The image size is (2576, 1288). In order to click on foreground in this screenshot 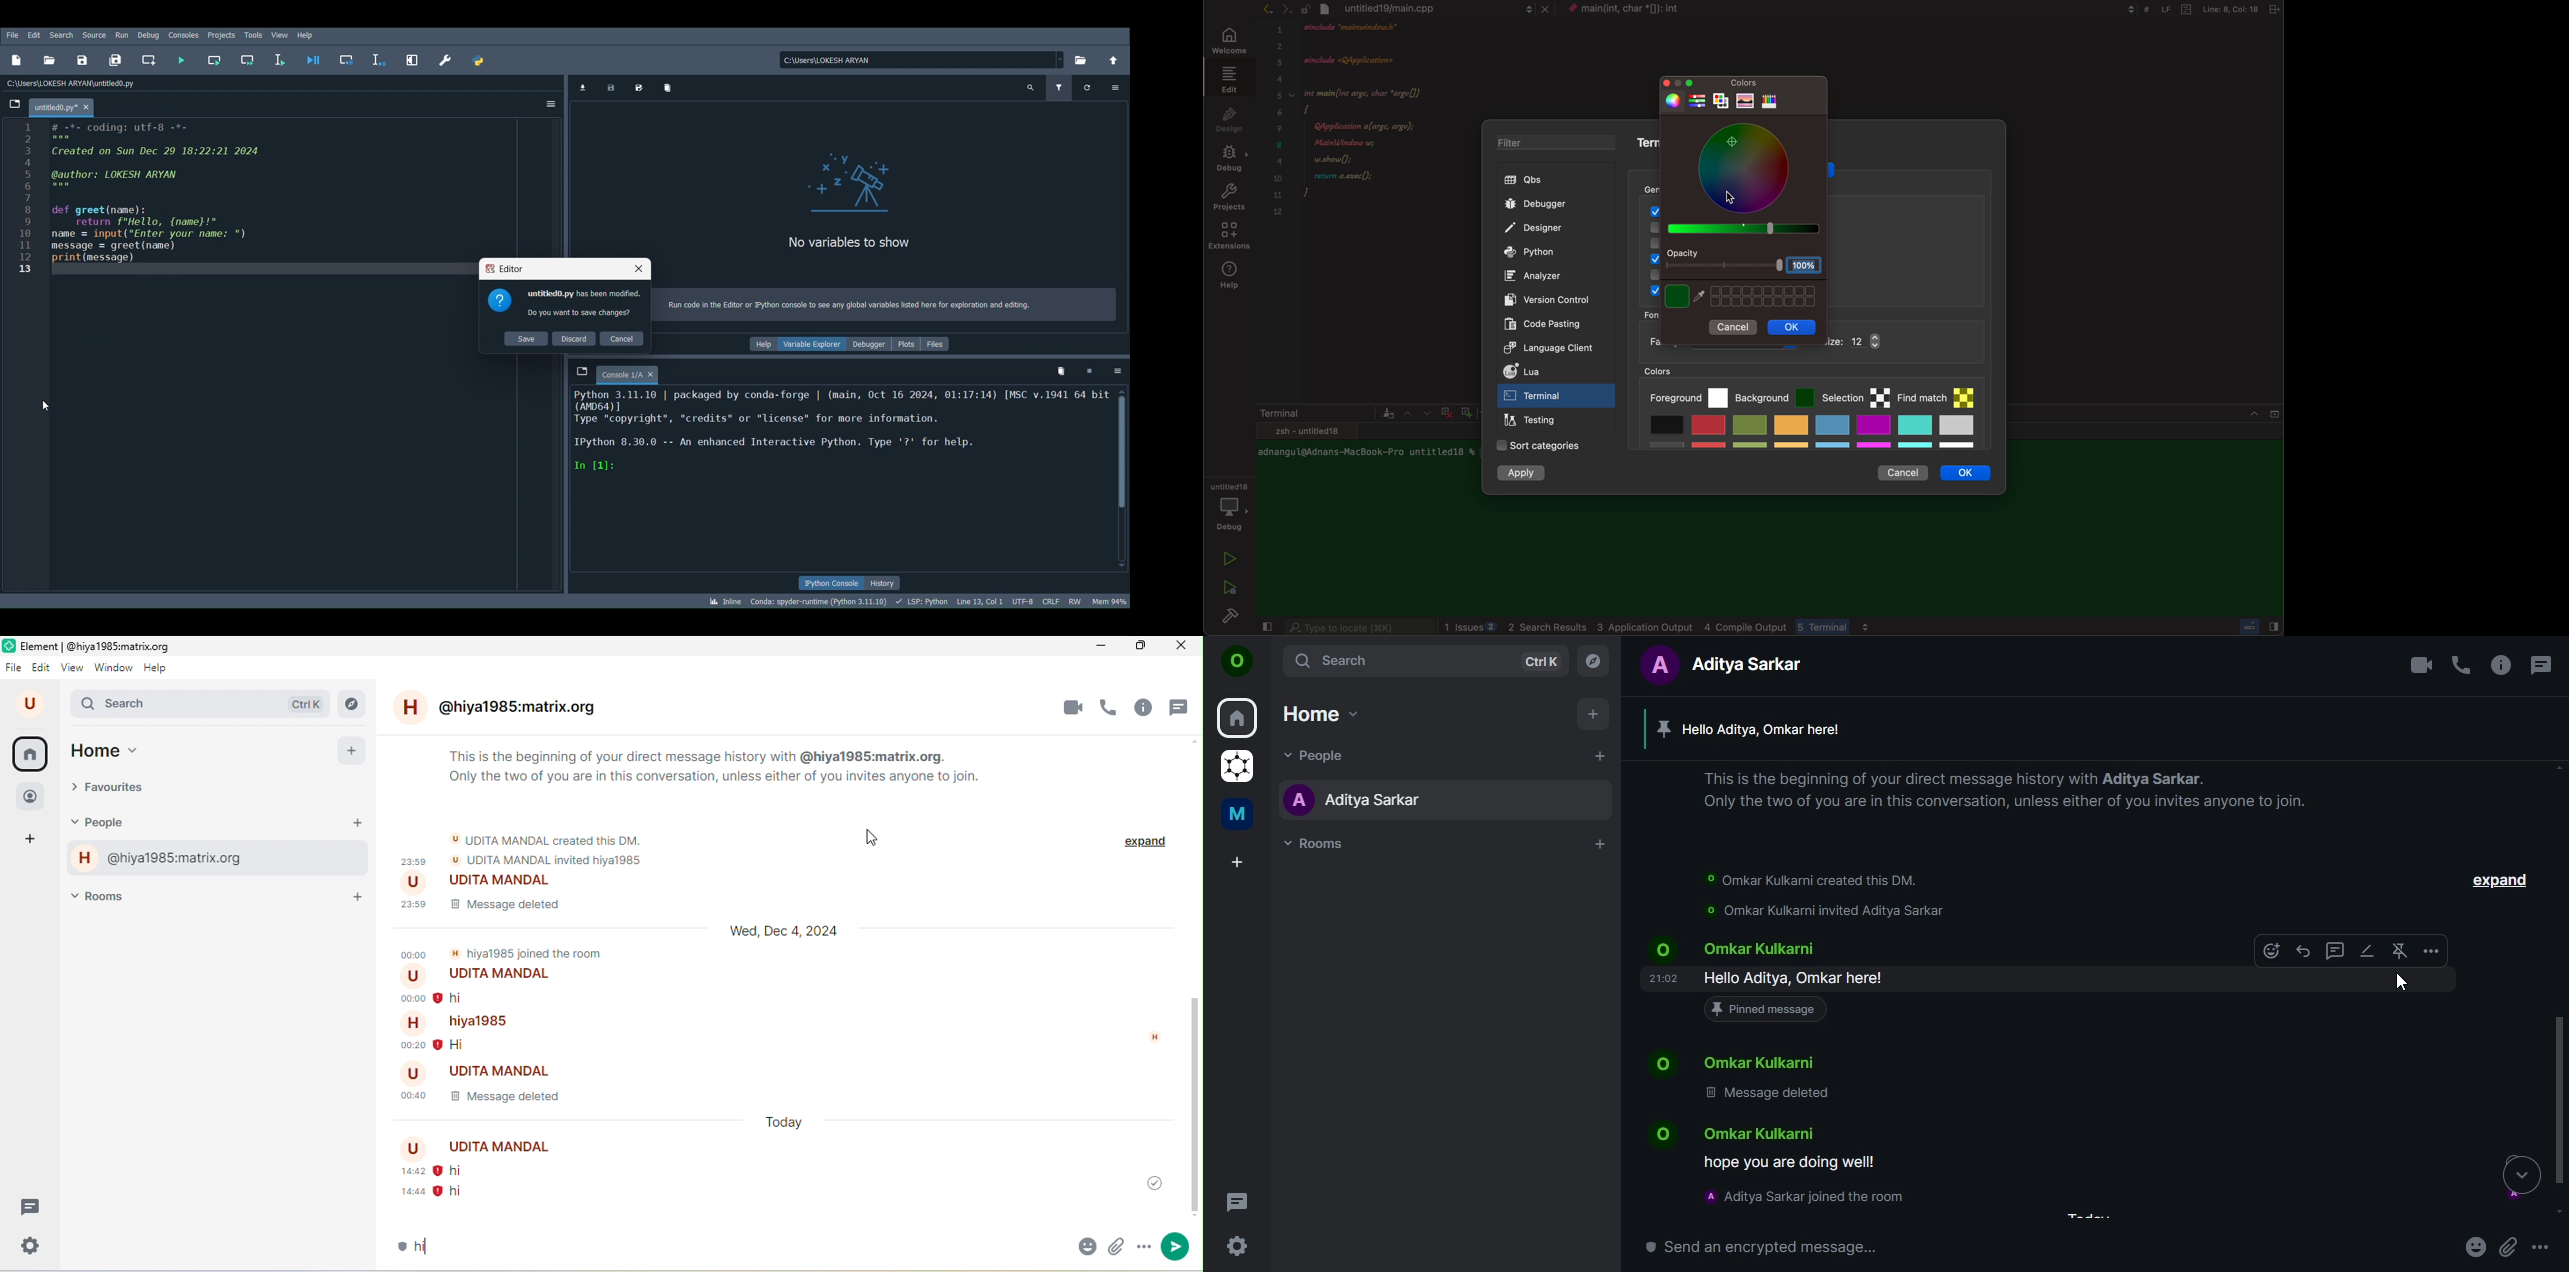, I will do `click(1688, 396)`.